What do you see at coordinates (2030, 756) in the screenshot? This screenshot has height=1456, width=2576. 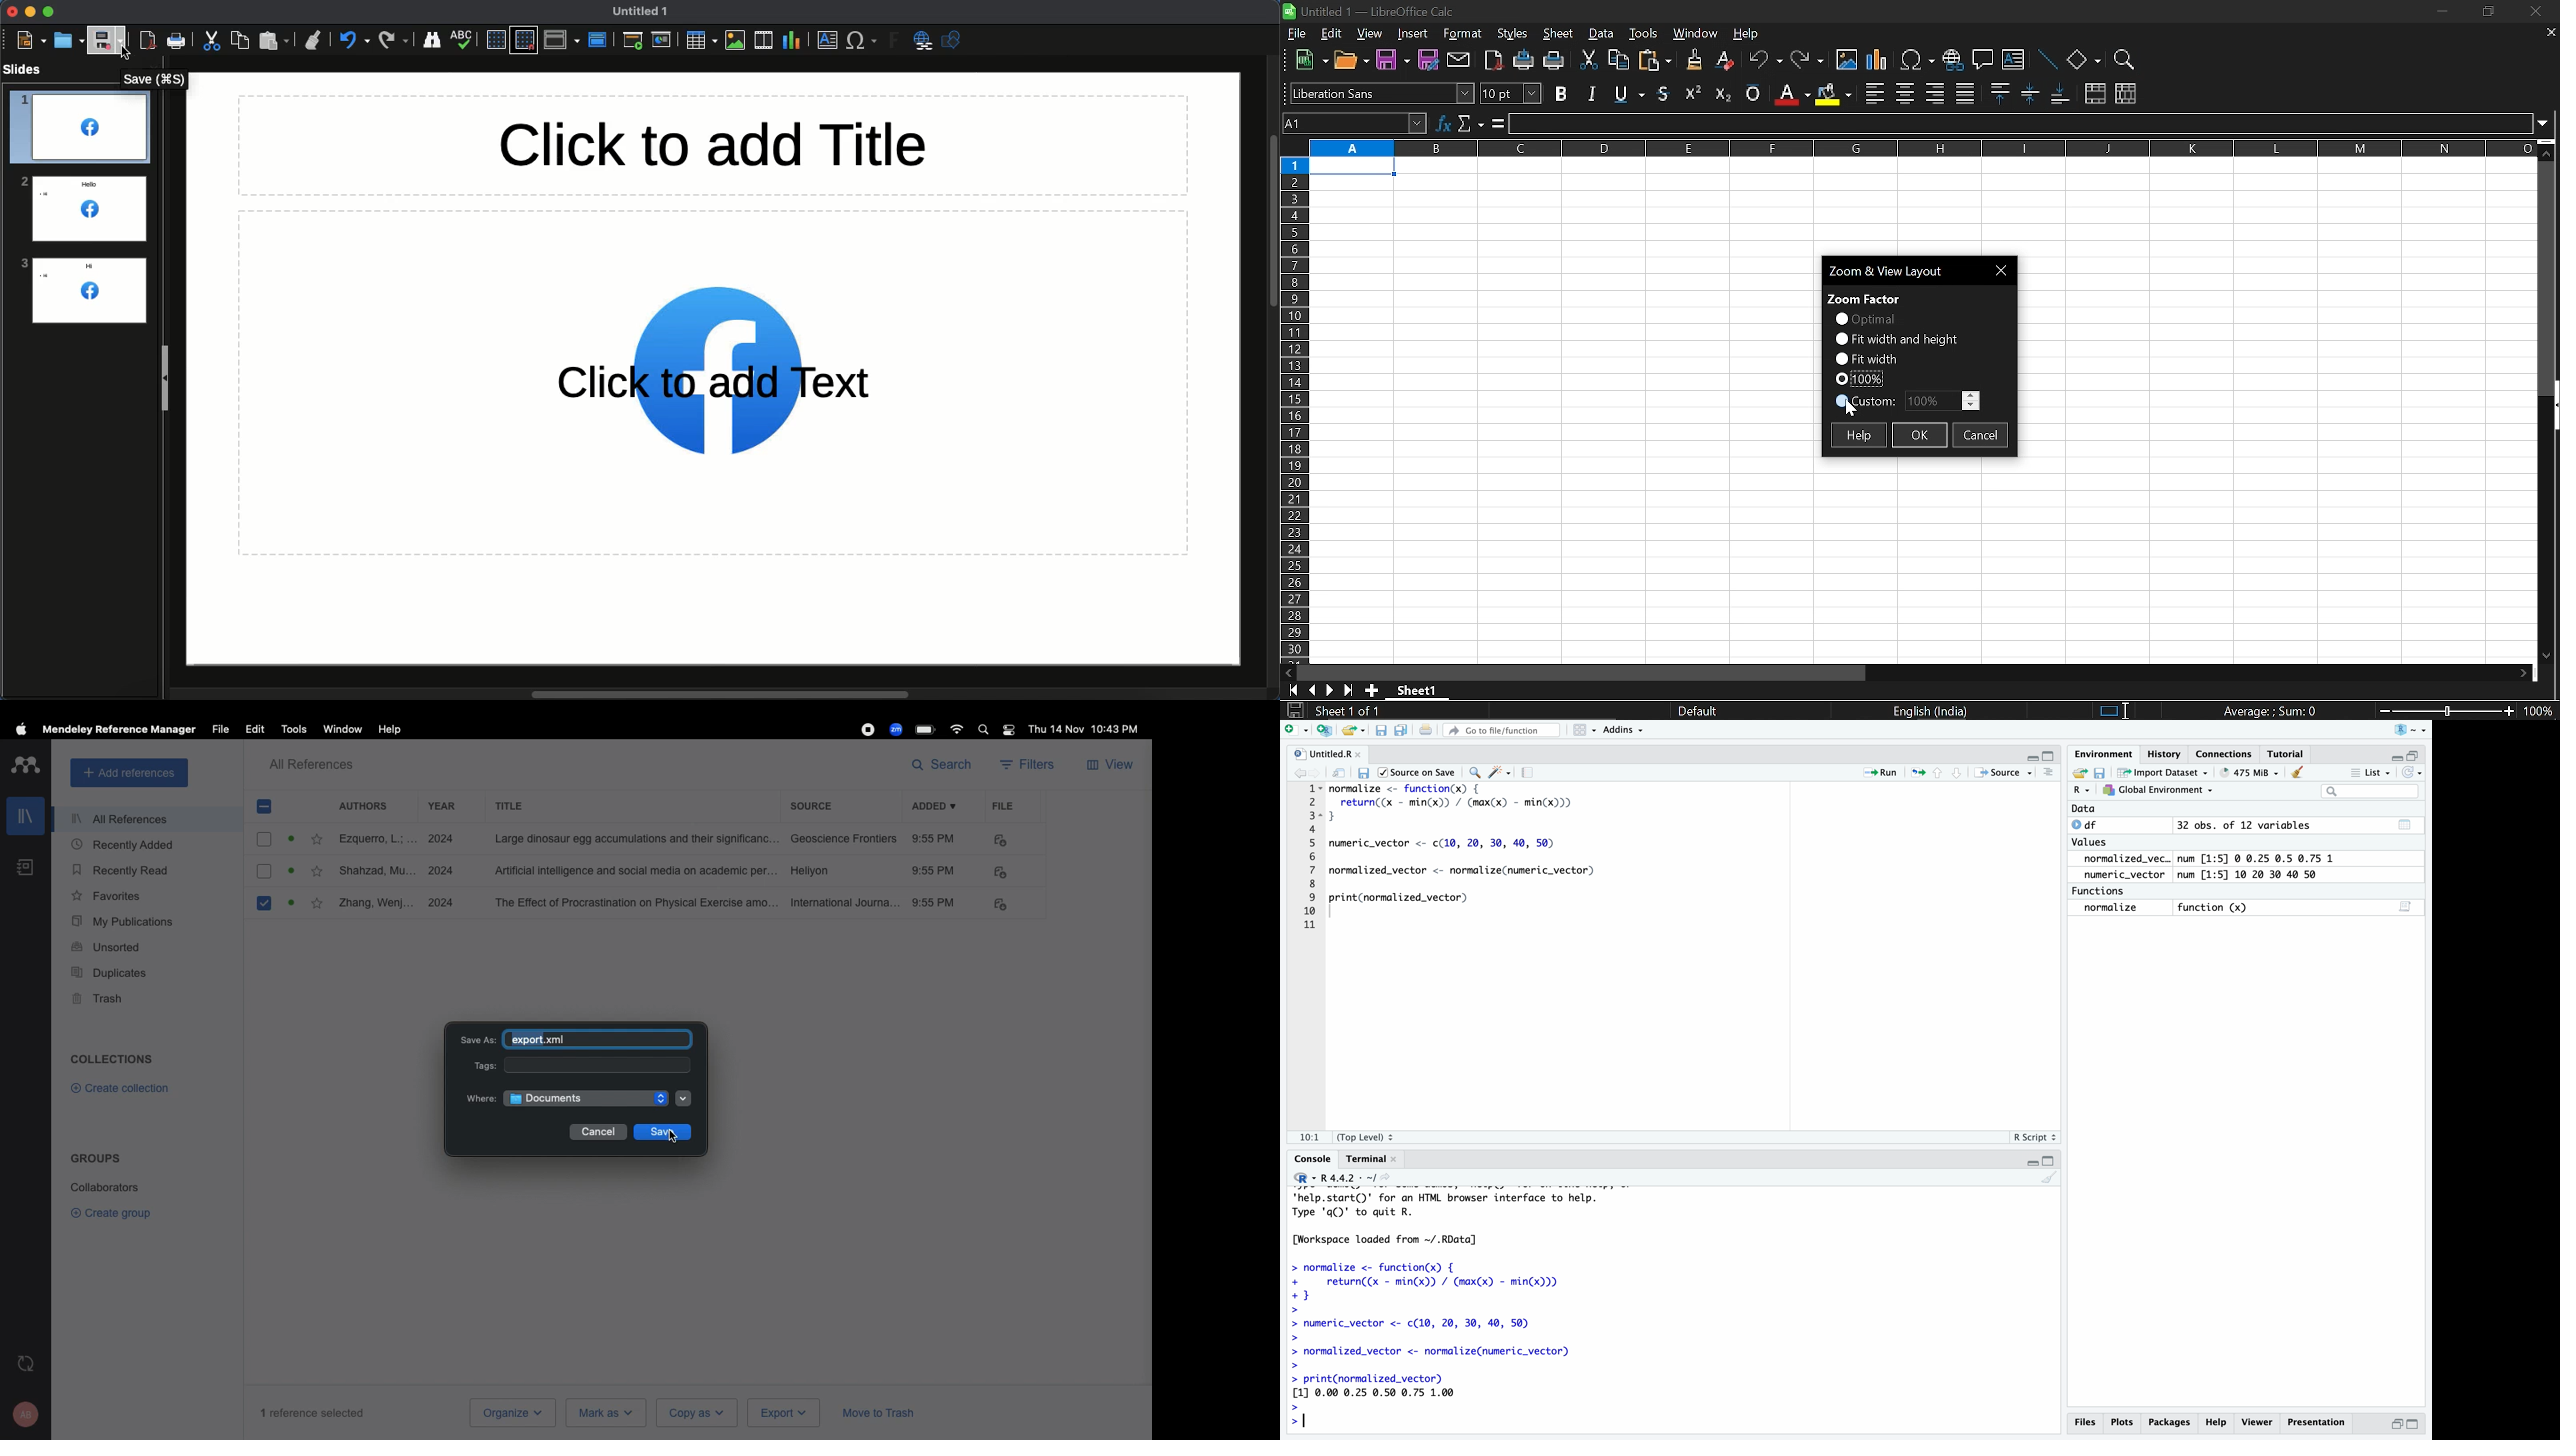 I see `Minimize` at bounding box center [2030, 756].